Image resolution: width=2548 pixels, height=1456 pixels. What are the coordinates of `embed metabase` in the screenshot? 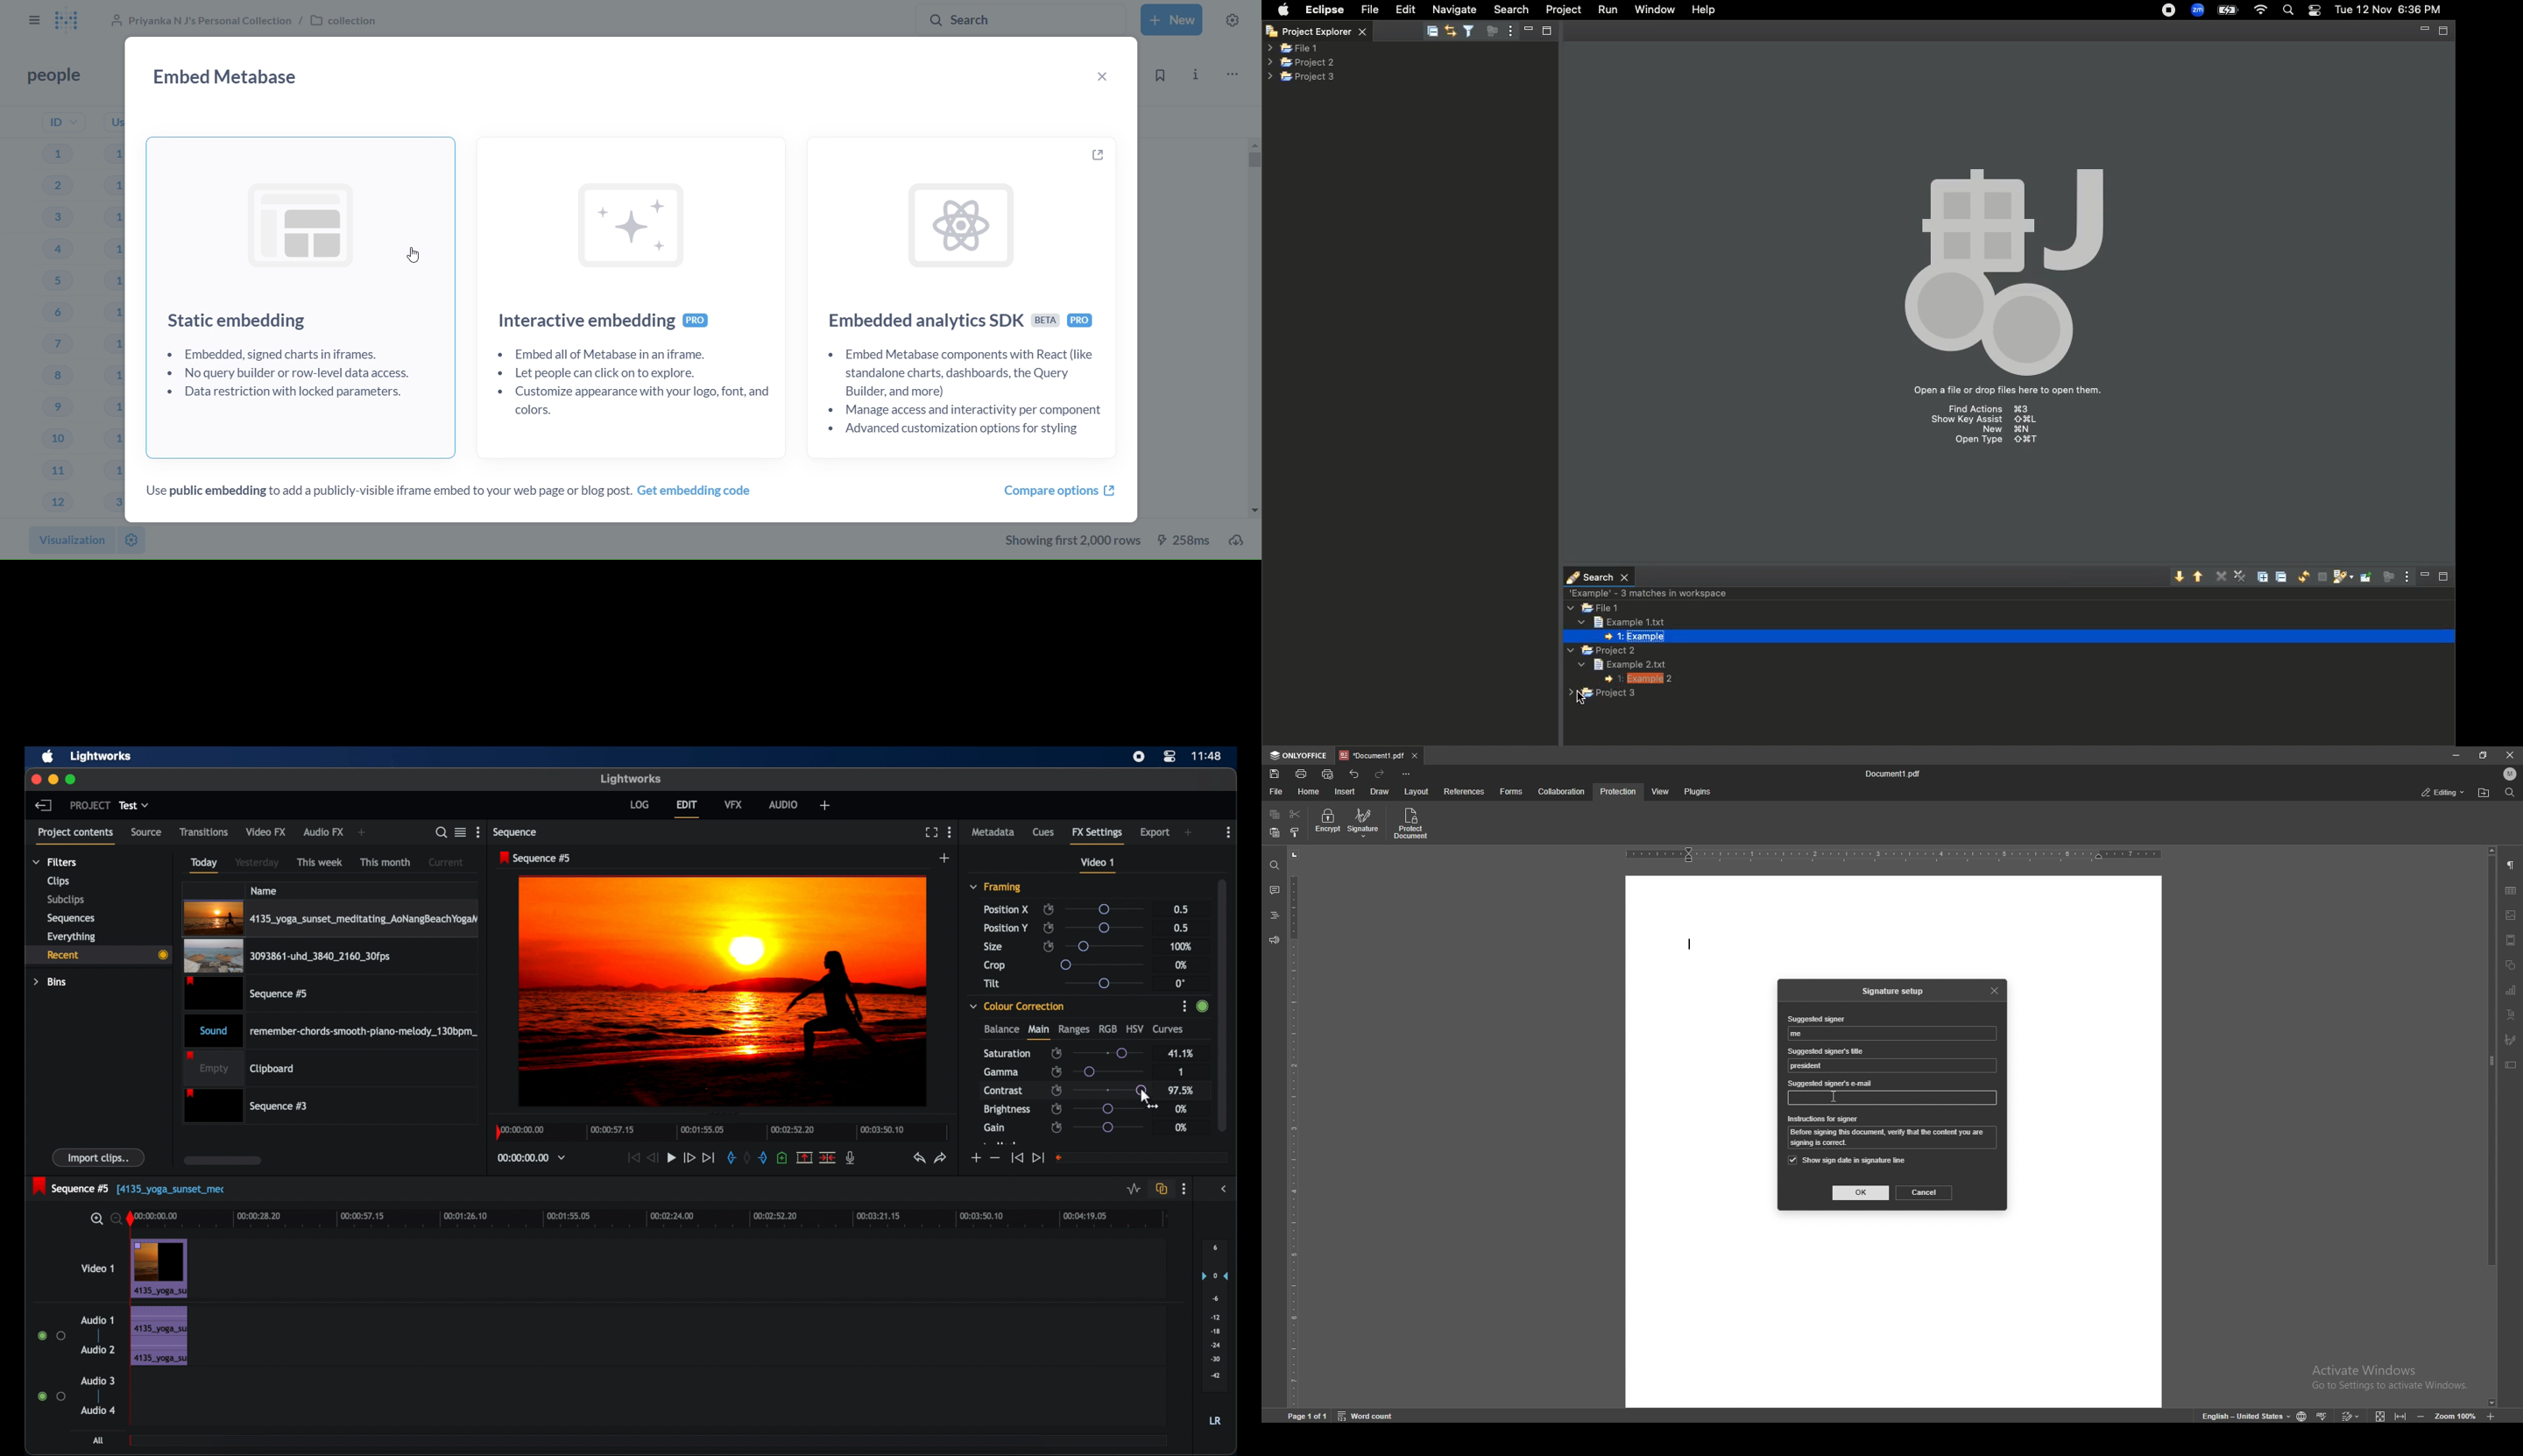 It's located at (223, 77).